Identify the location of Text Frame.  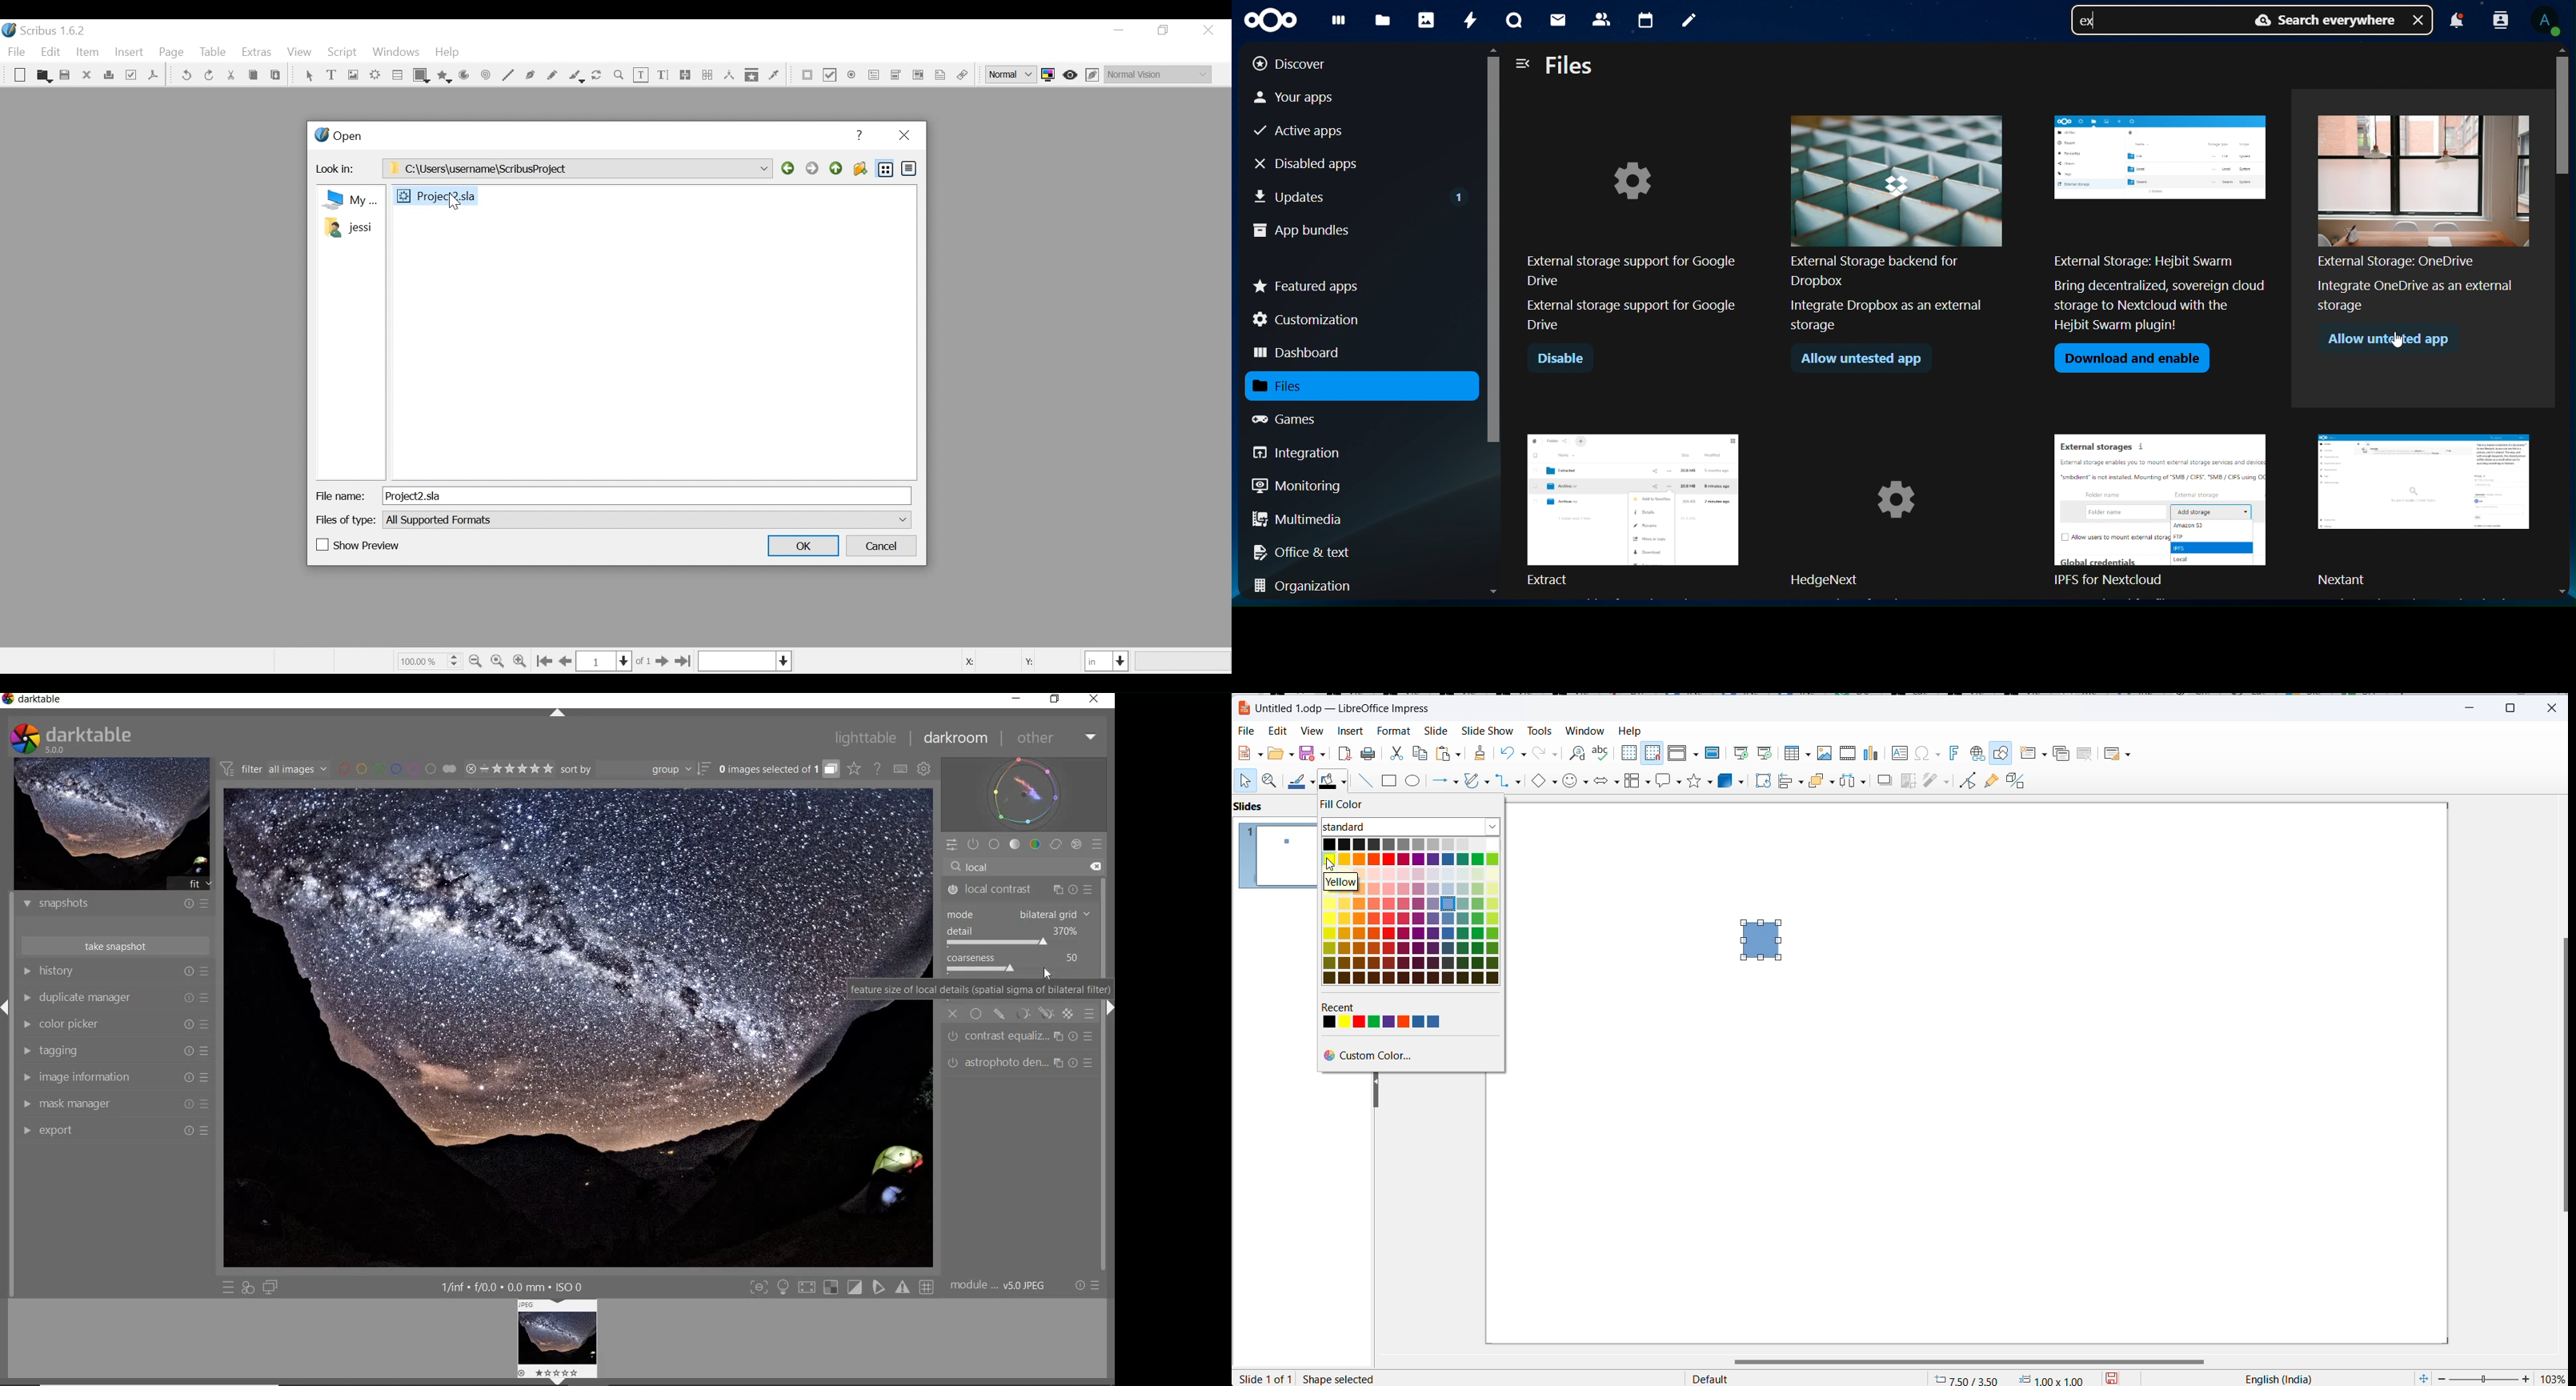
(333, 76).